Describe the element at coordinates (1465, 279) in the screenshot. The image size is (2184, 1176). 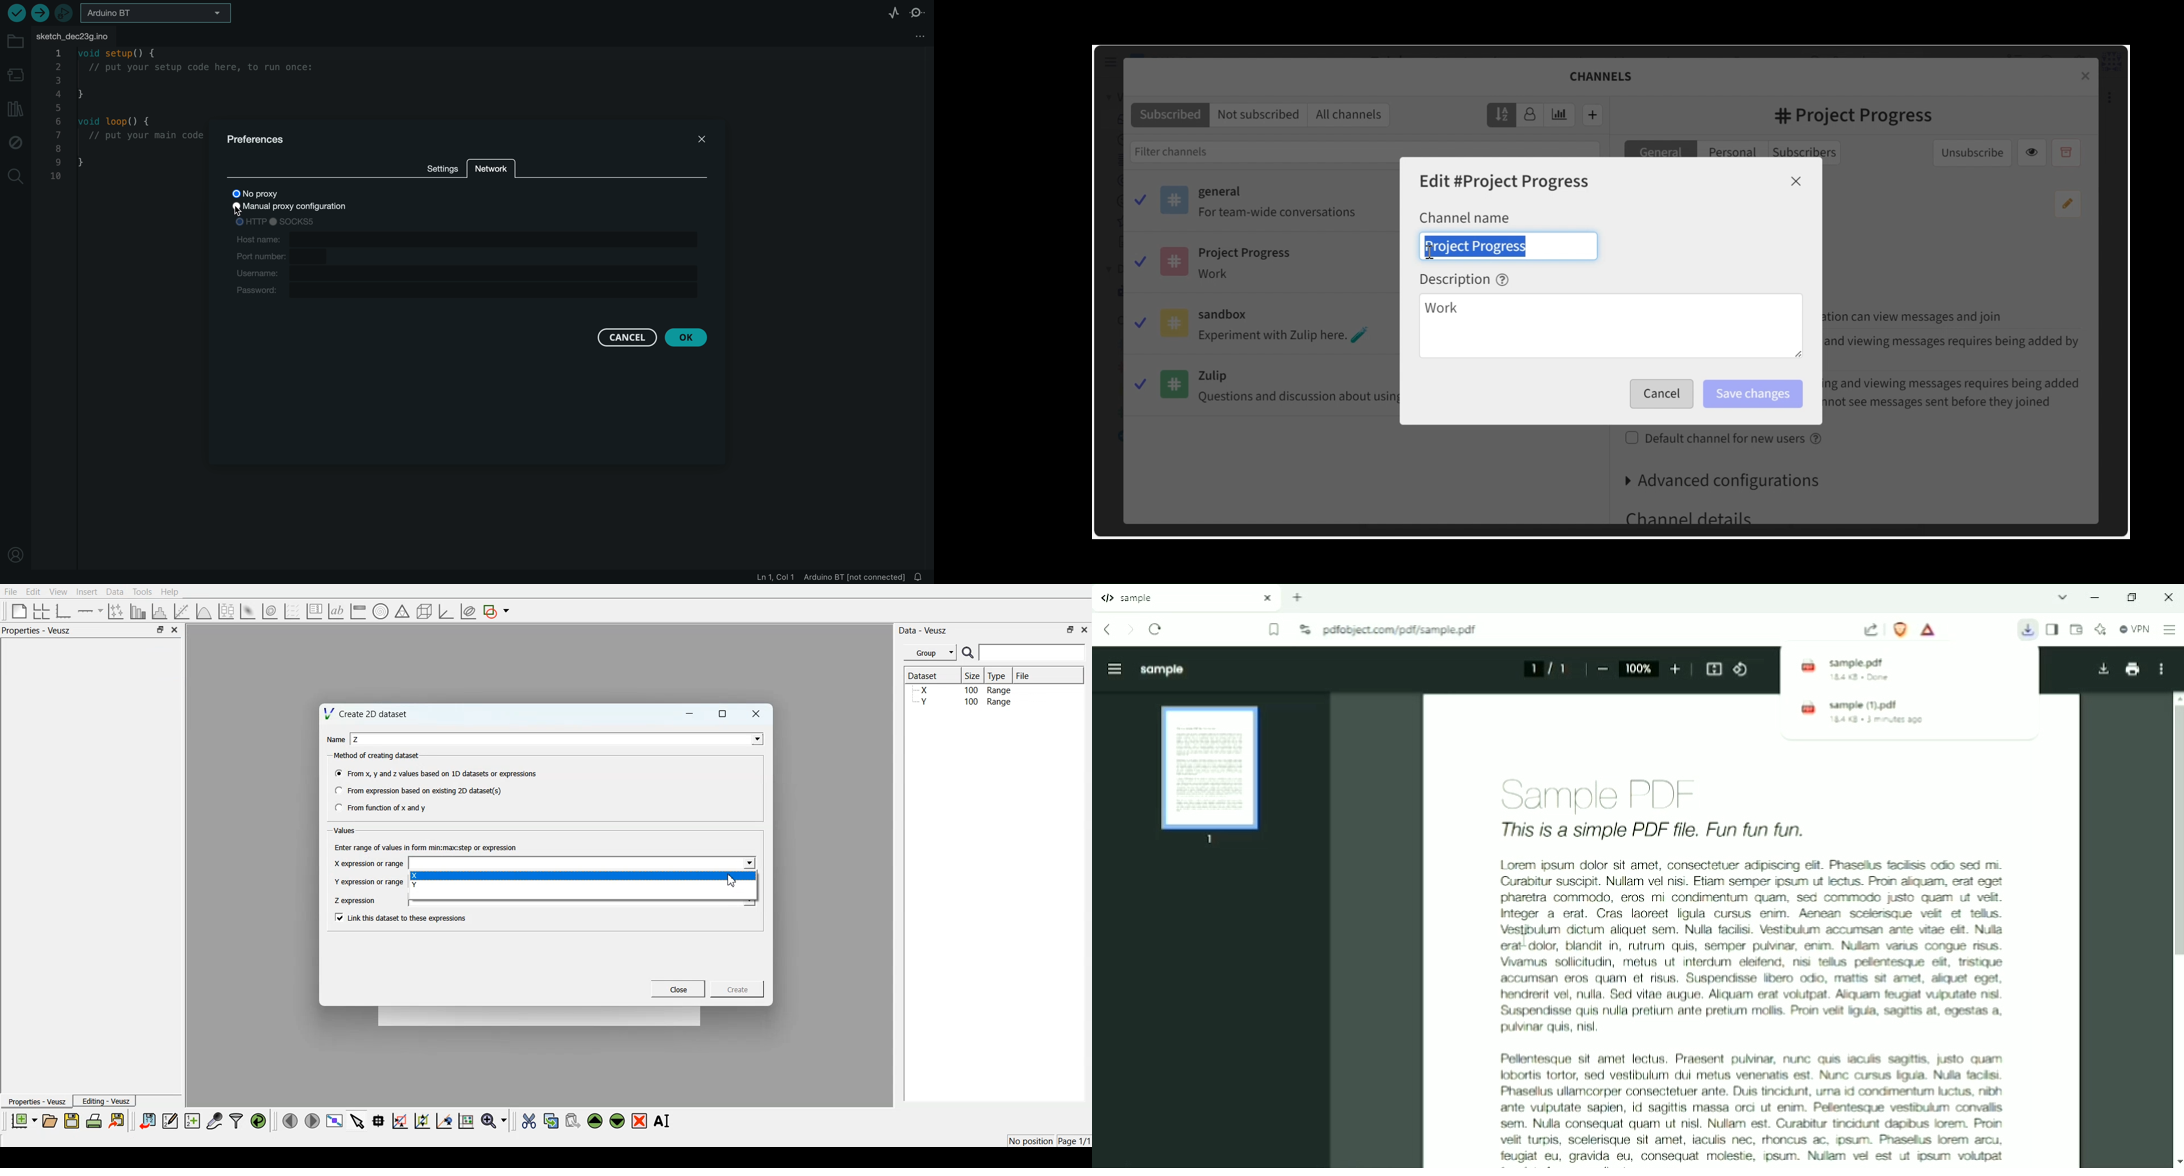
I see `Description` at that location.